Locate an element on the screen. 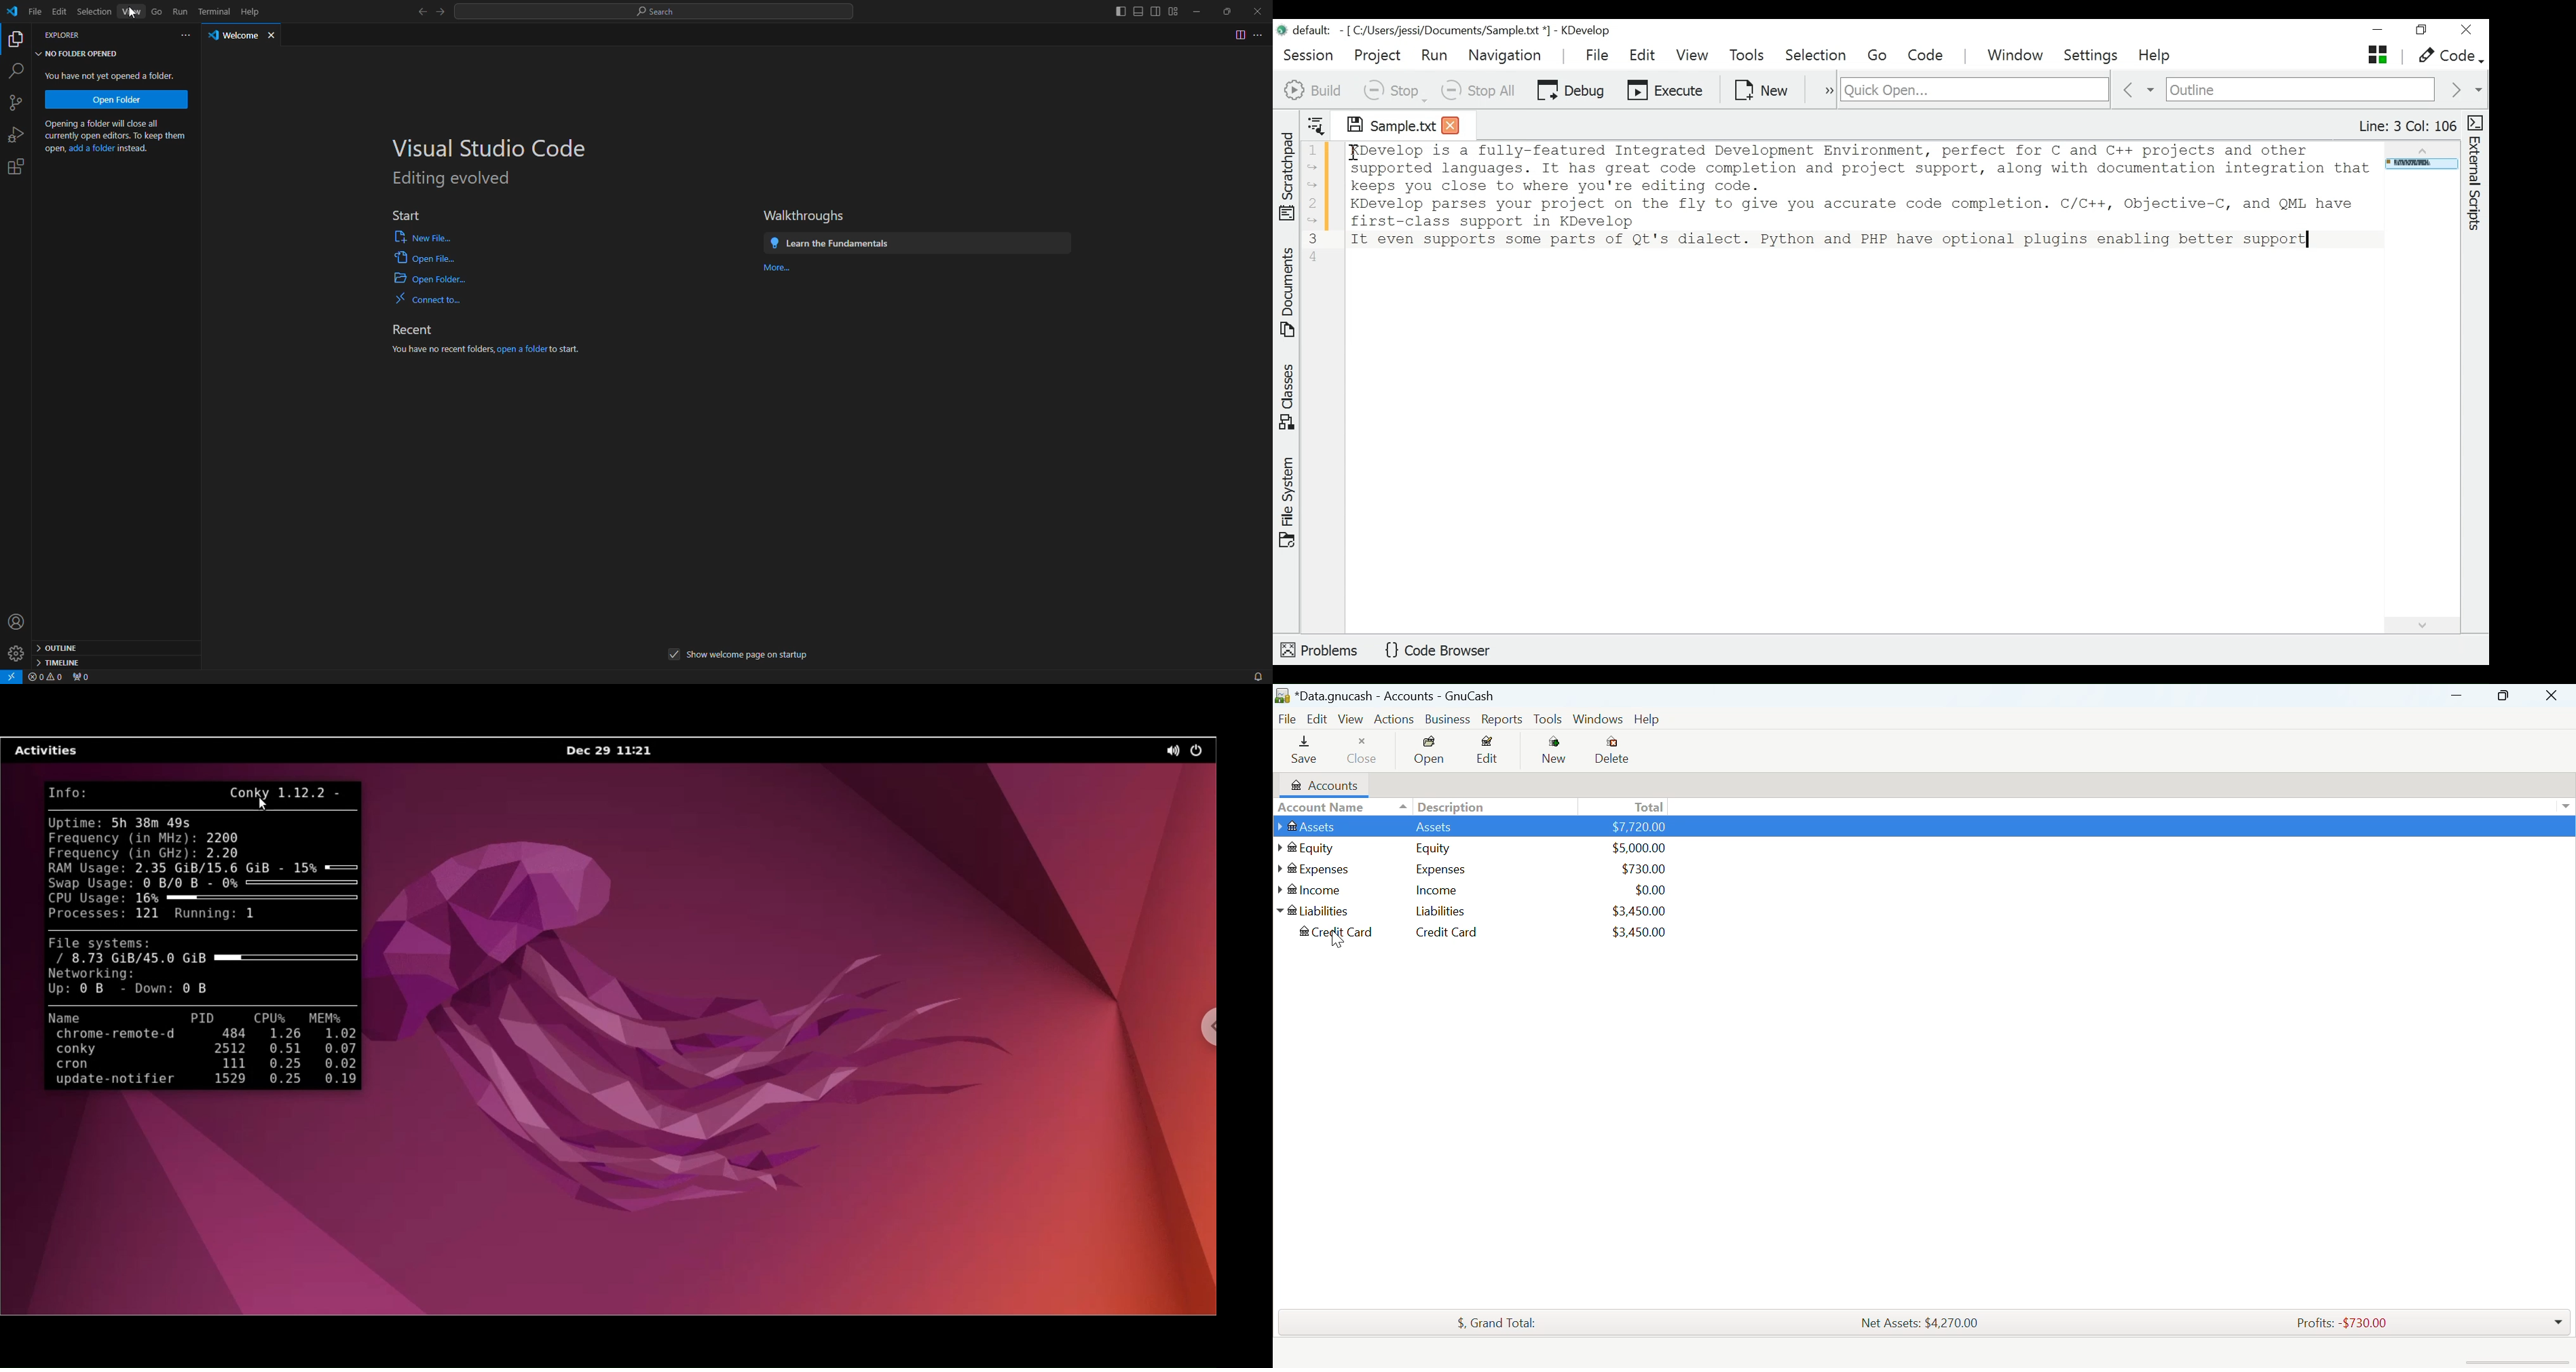  Documents is located at coordinates (1289, 294).